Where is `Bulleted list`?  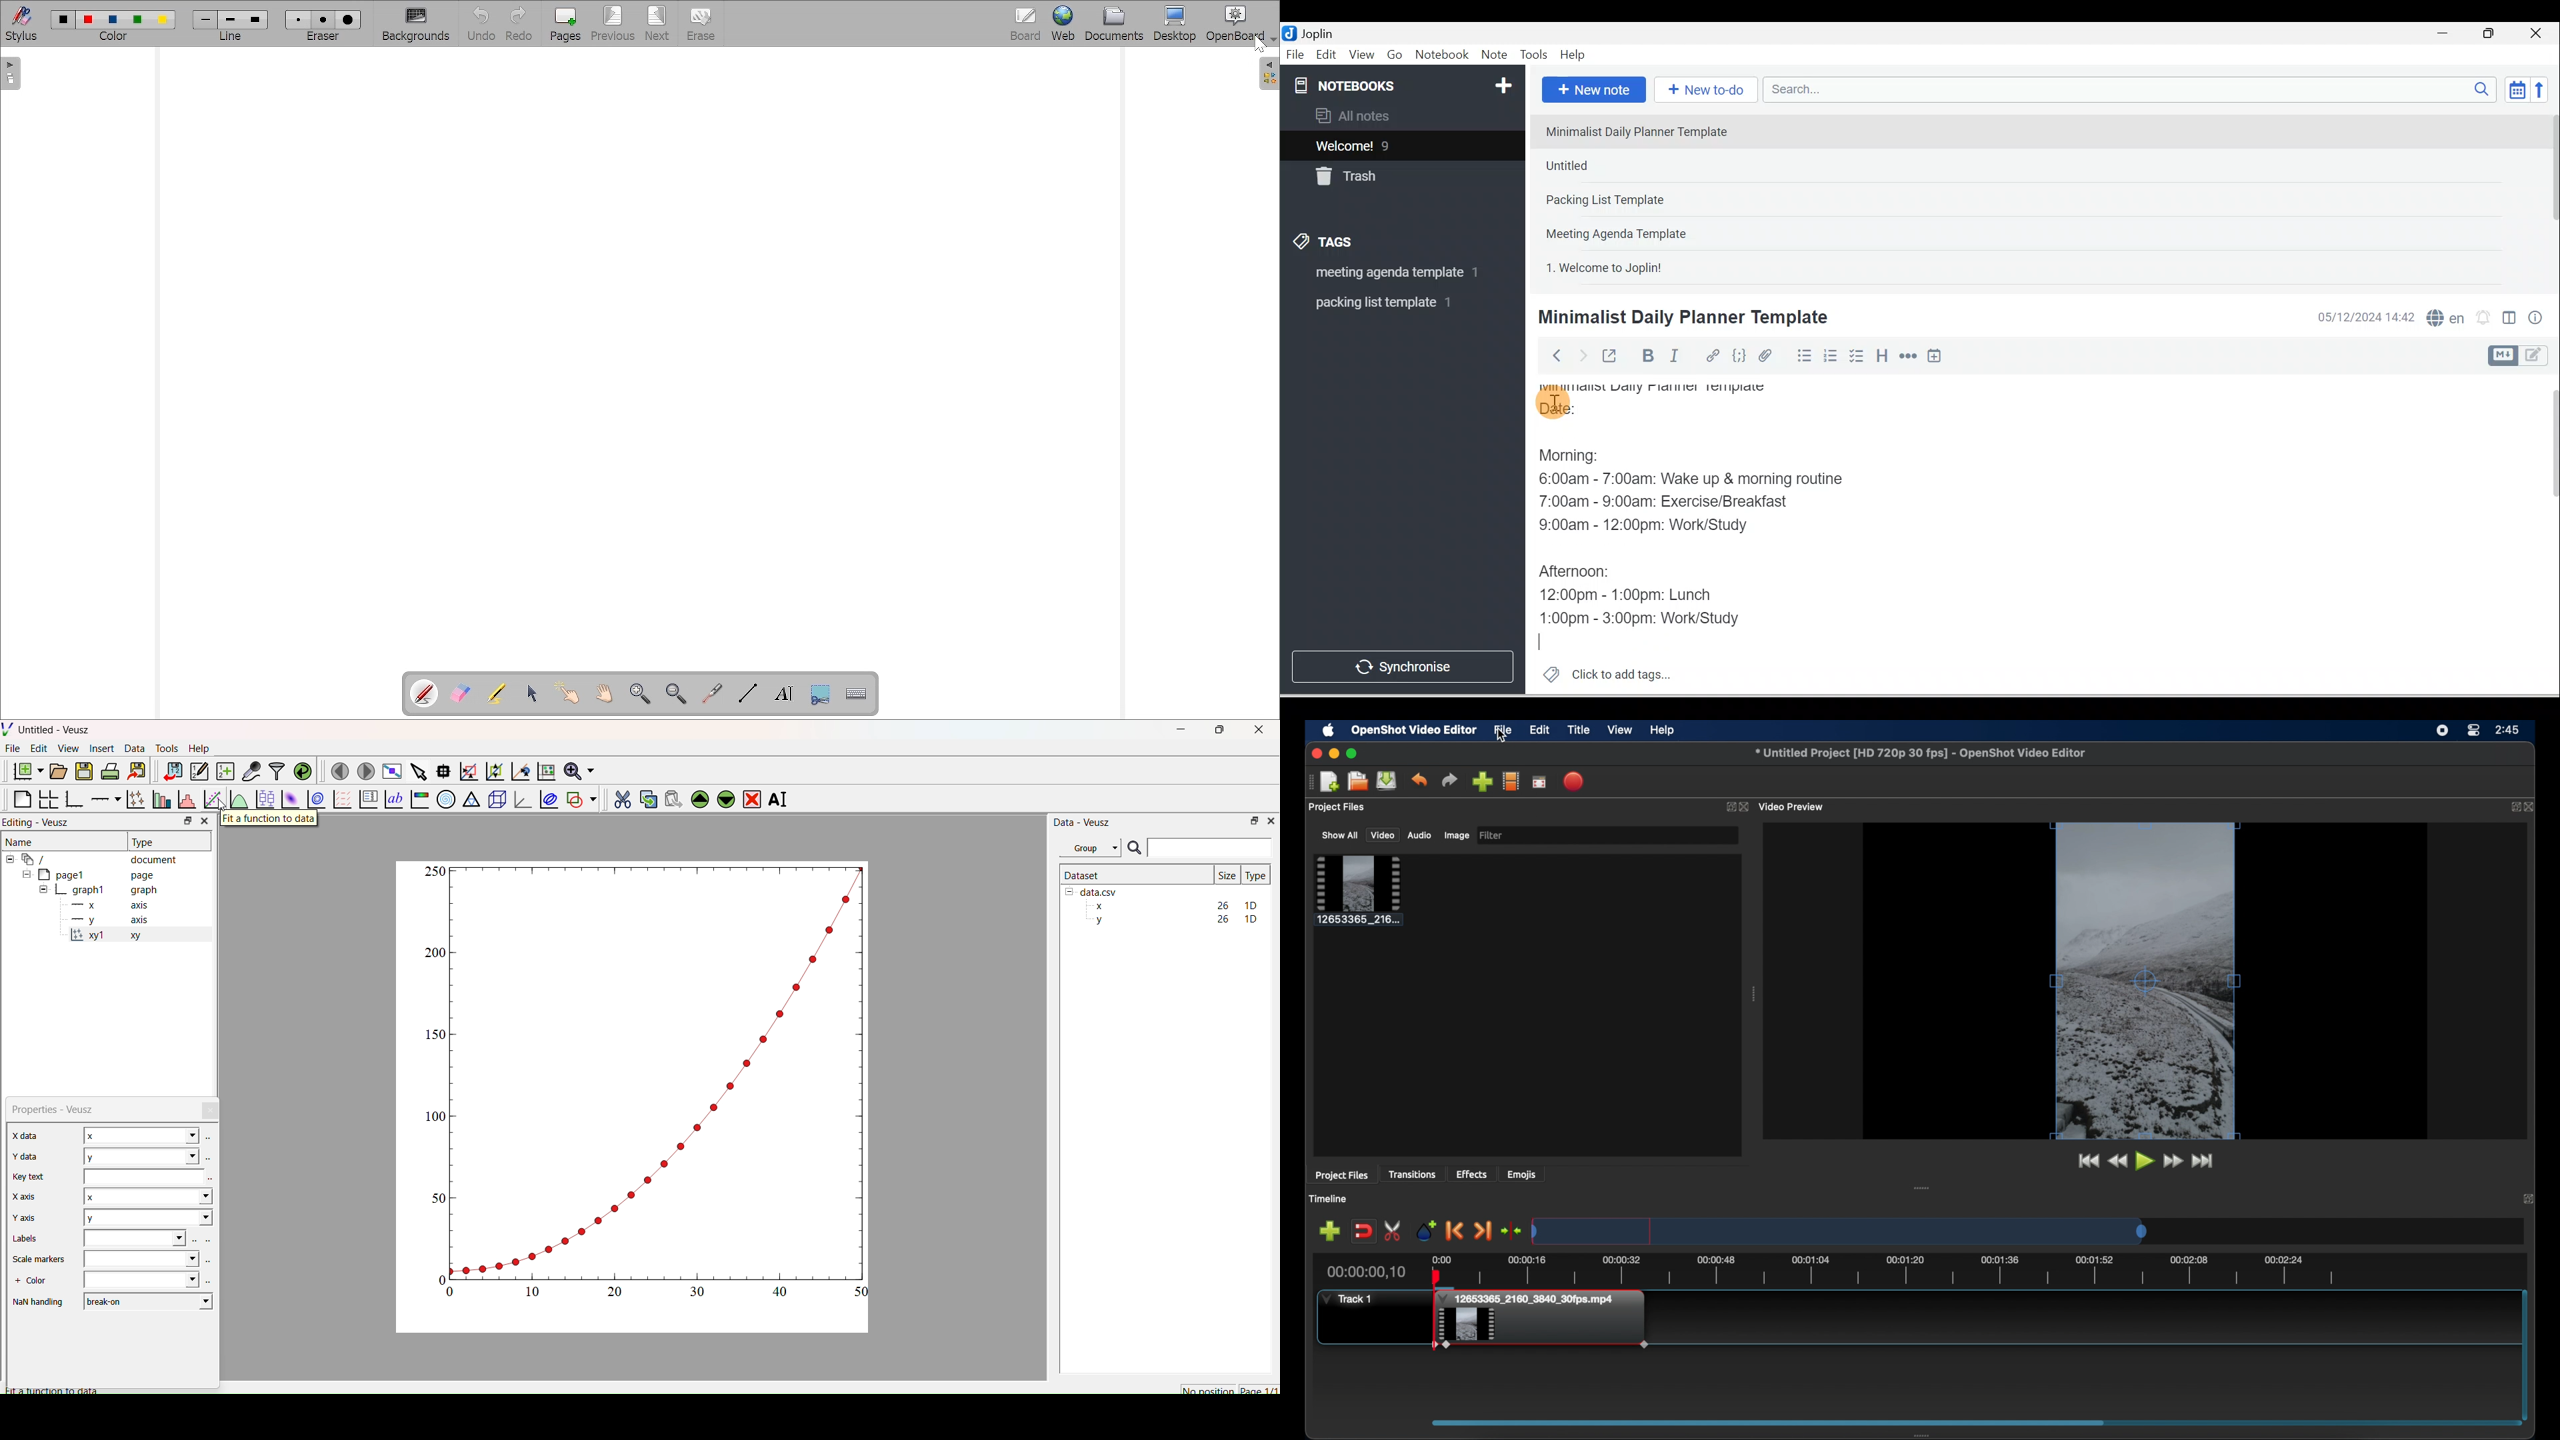 Bulleted list is located at coordinates (1801, 355).